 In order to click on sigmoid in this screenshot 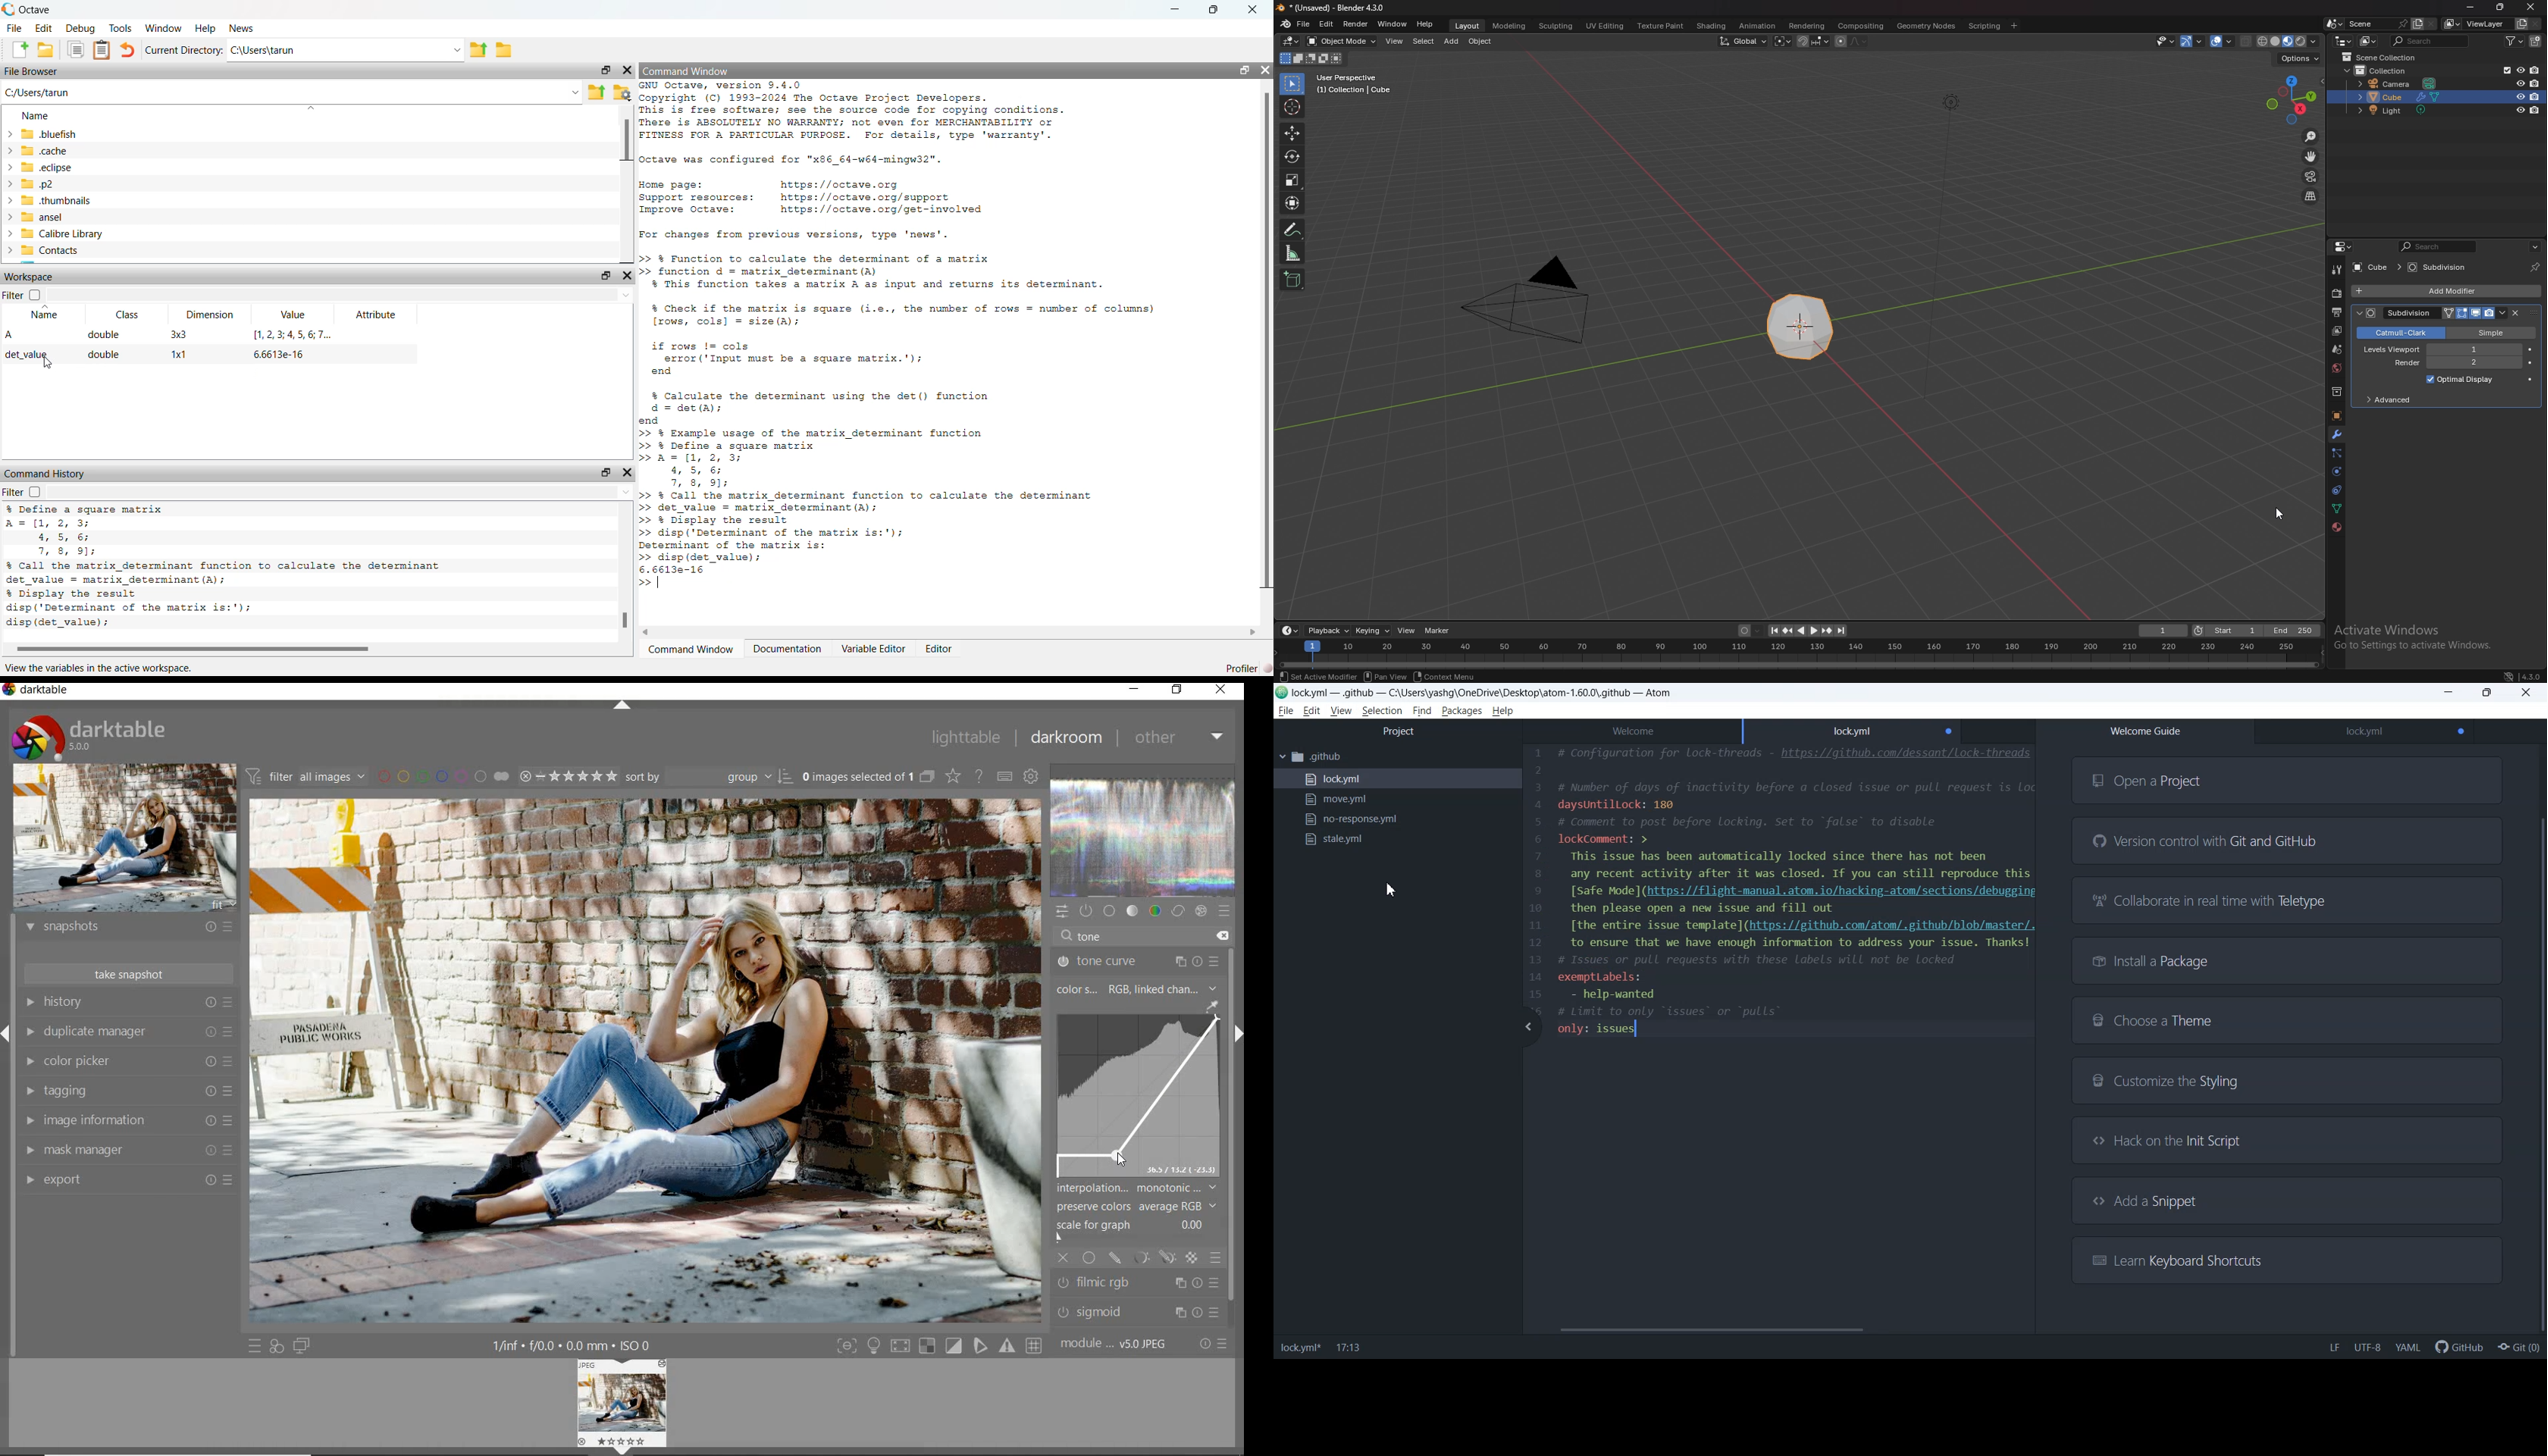, I will do `click(1136, 1312)`.